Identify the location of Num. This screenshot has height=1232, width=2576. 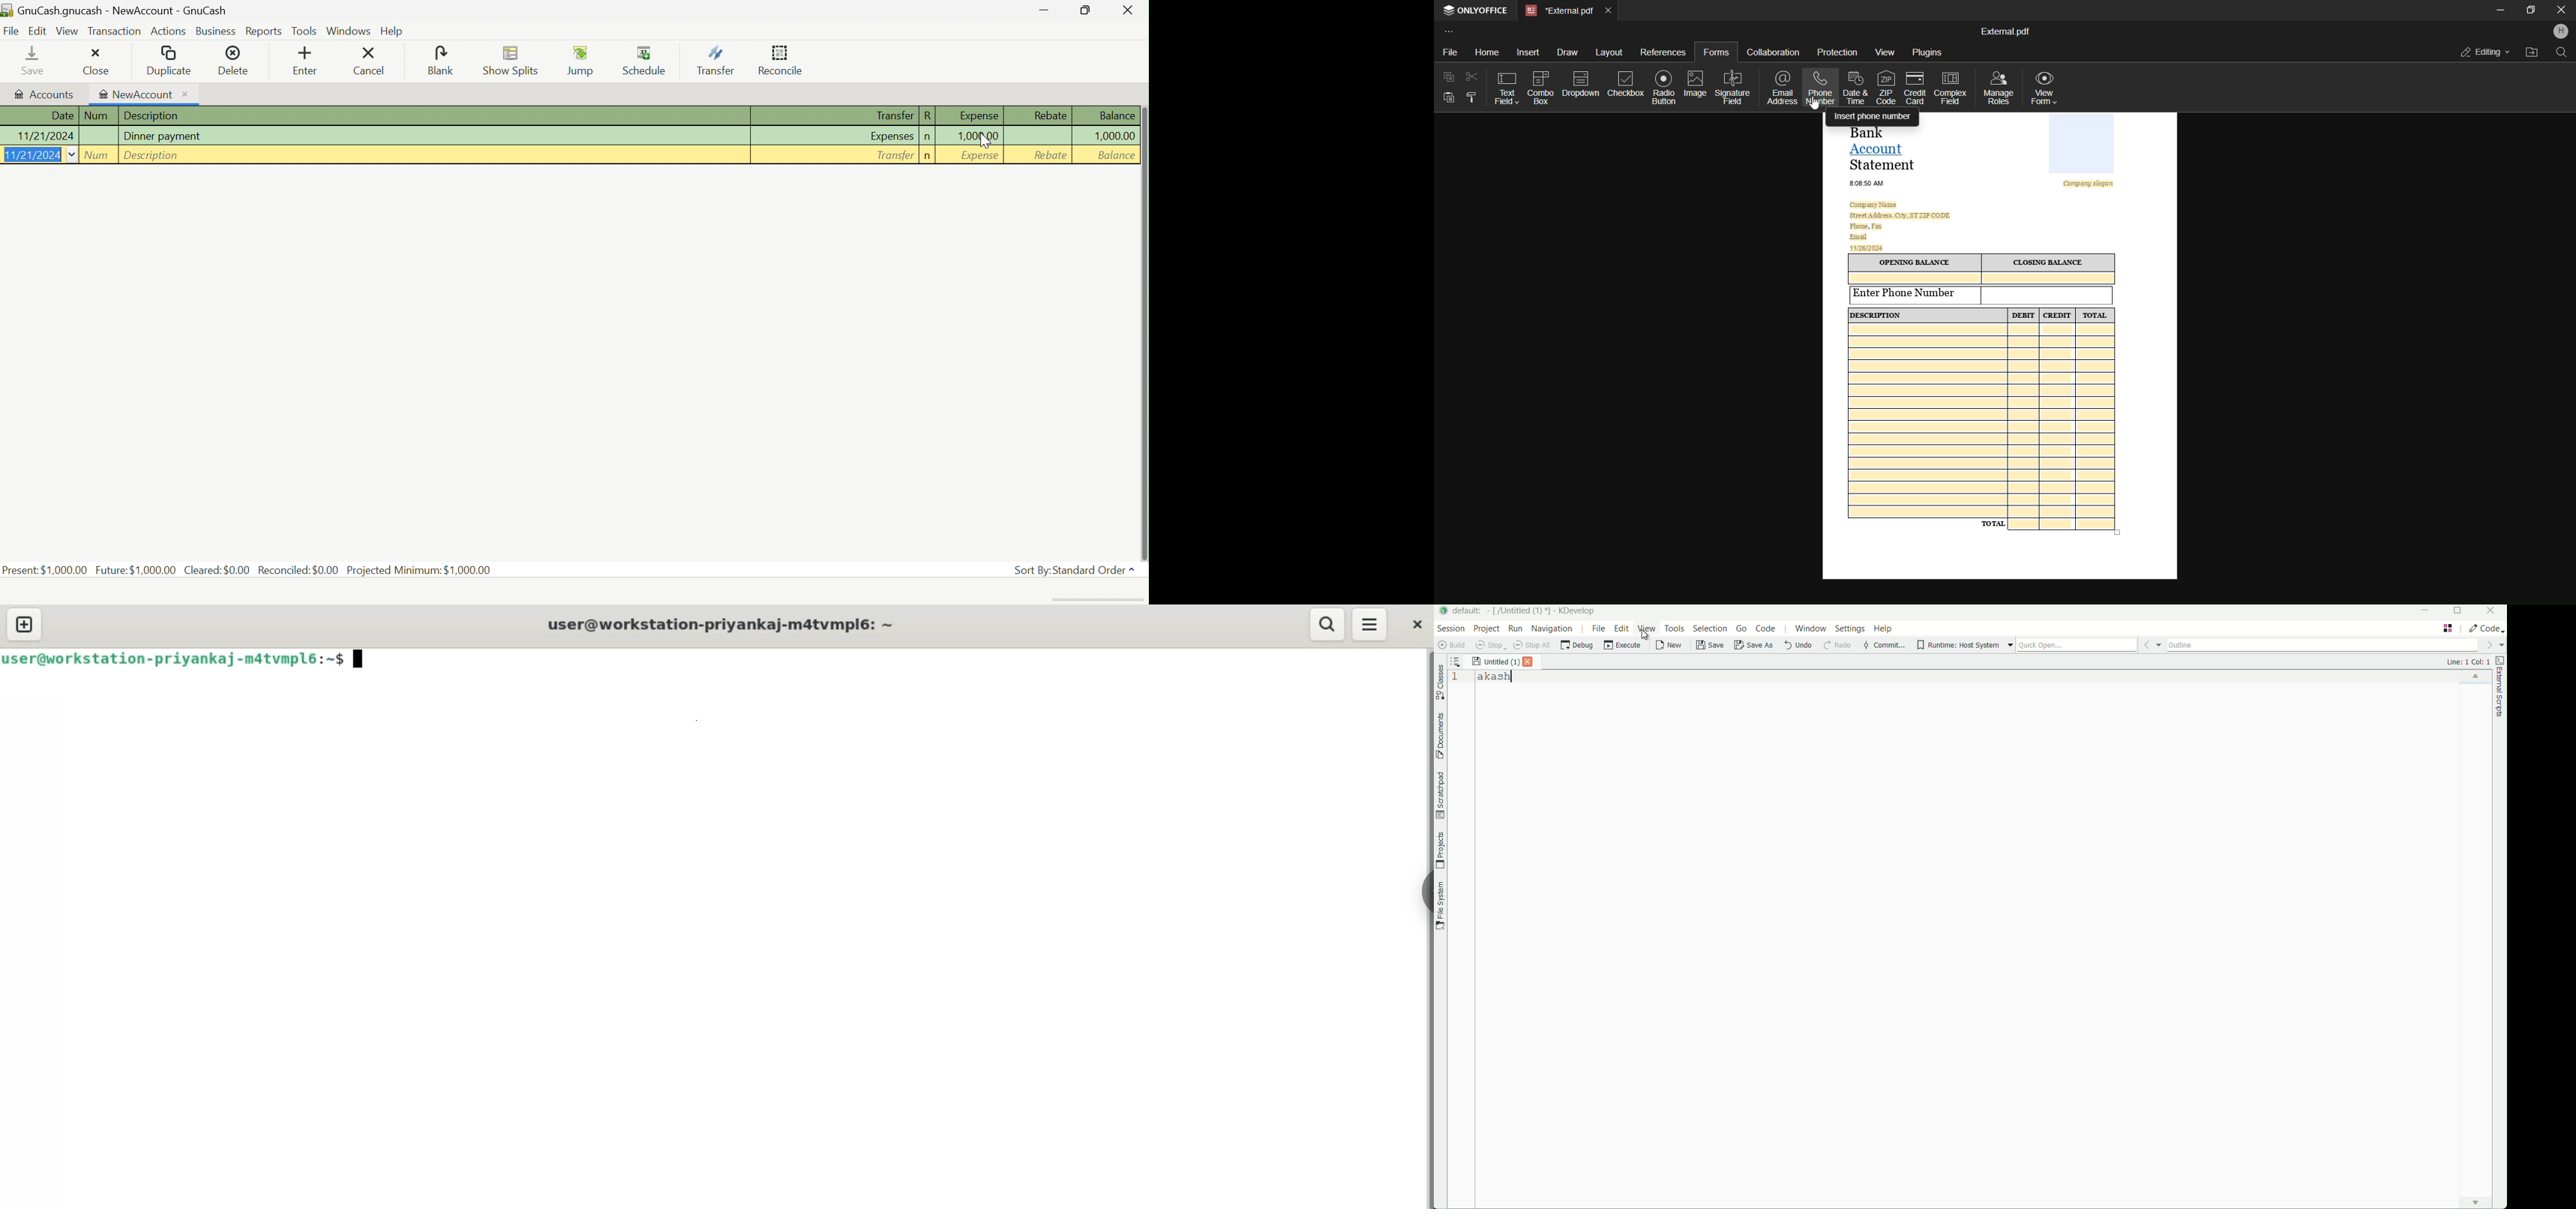
(99, 155).